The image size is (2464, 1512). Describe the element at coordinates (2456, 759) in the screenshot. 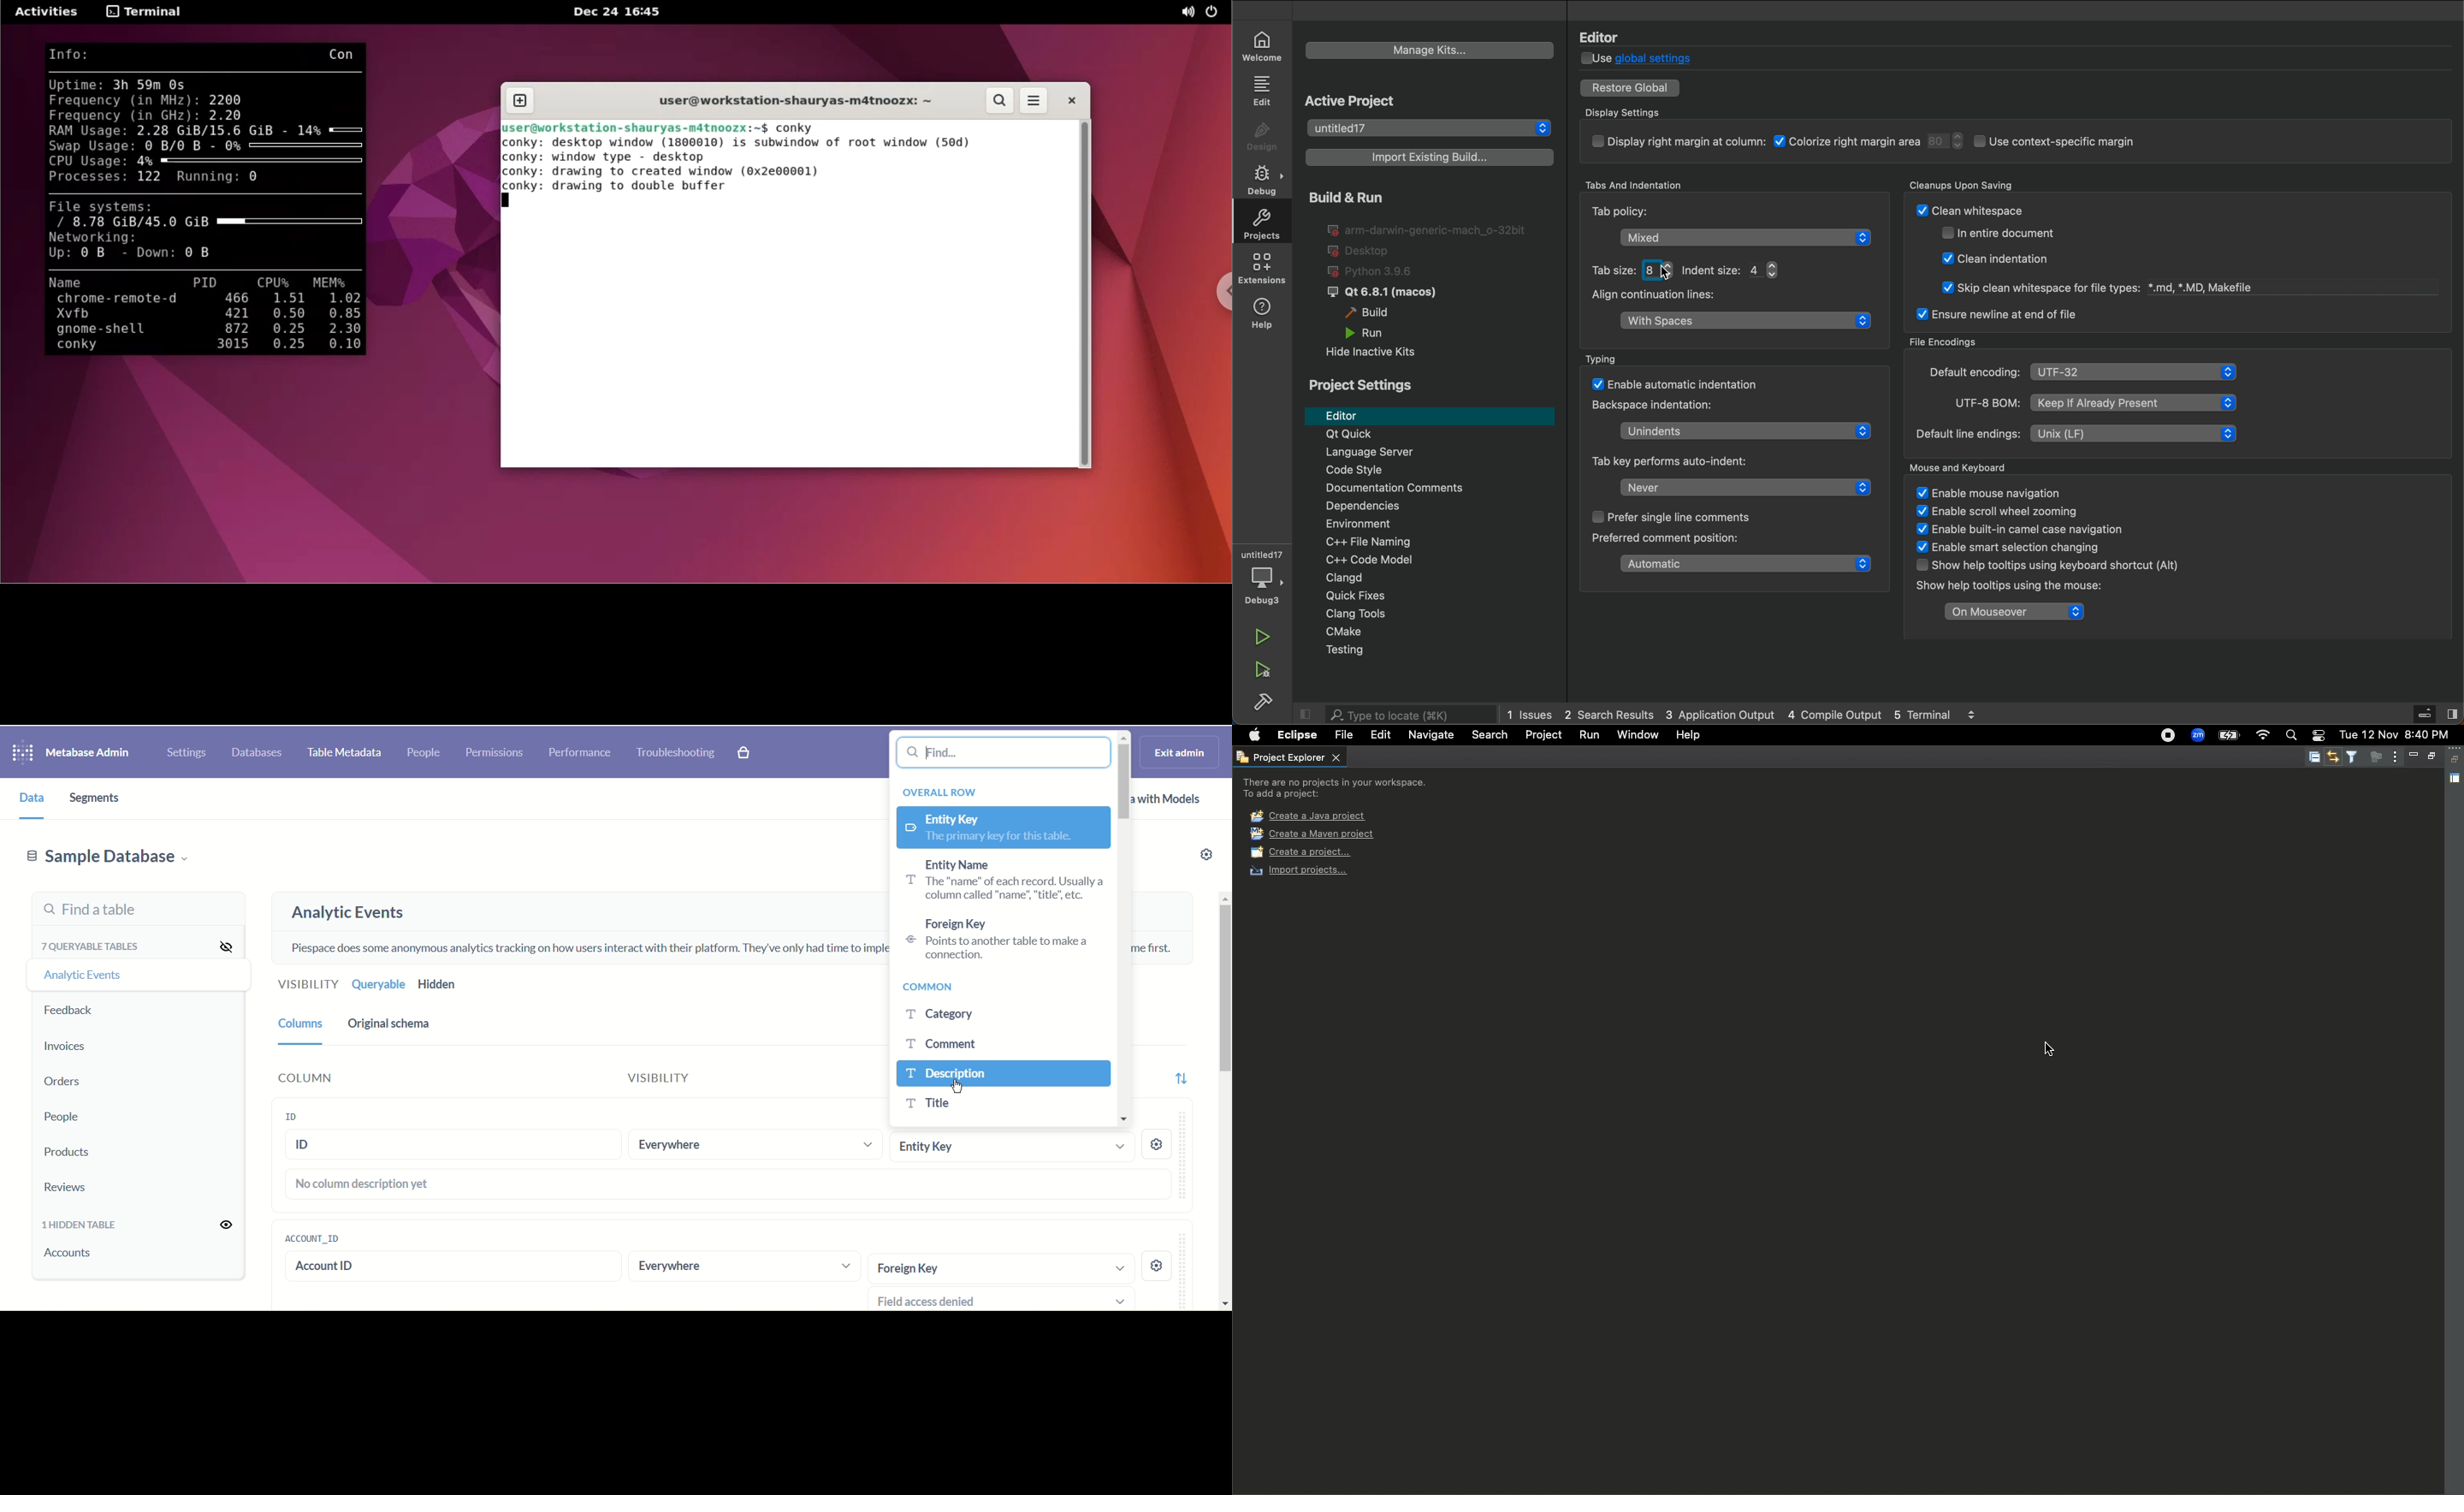

I see `Collapse all` at that location.